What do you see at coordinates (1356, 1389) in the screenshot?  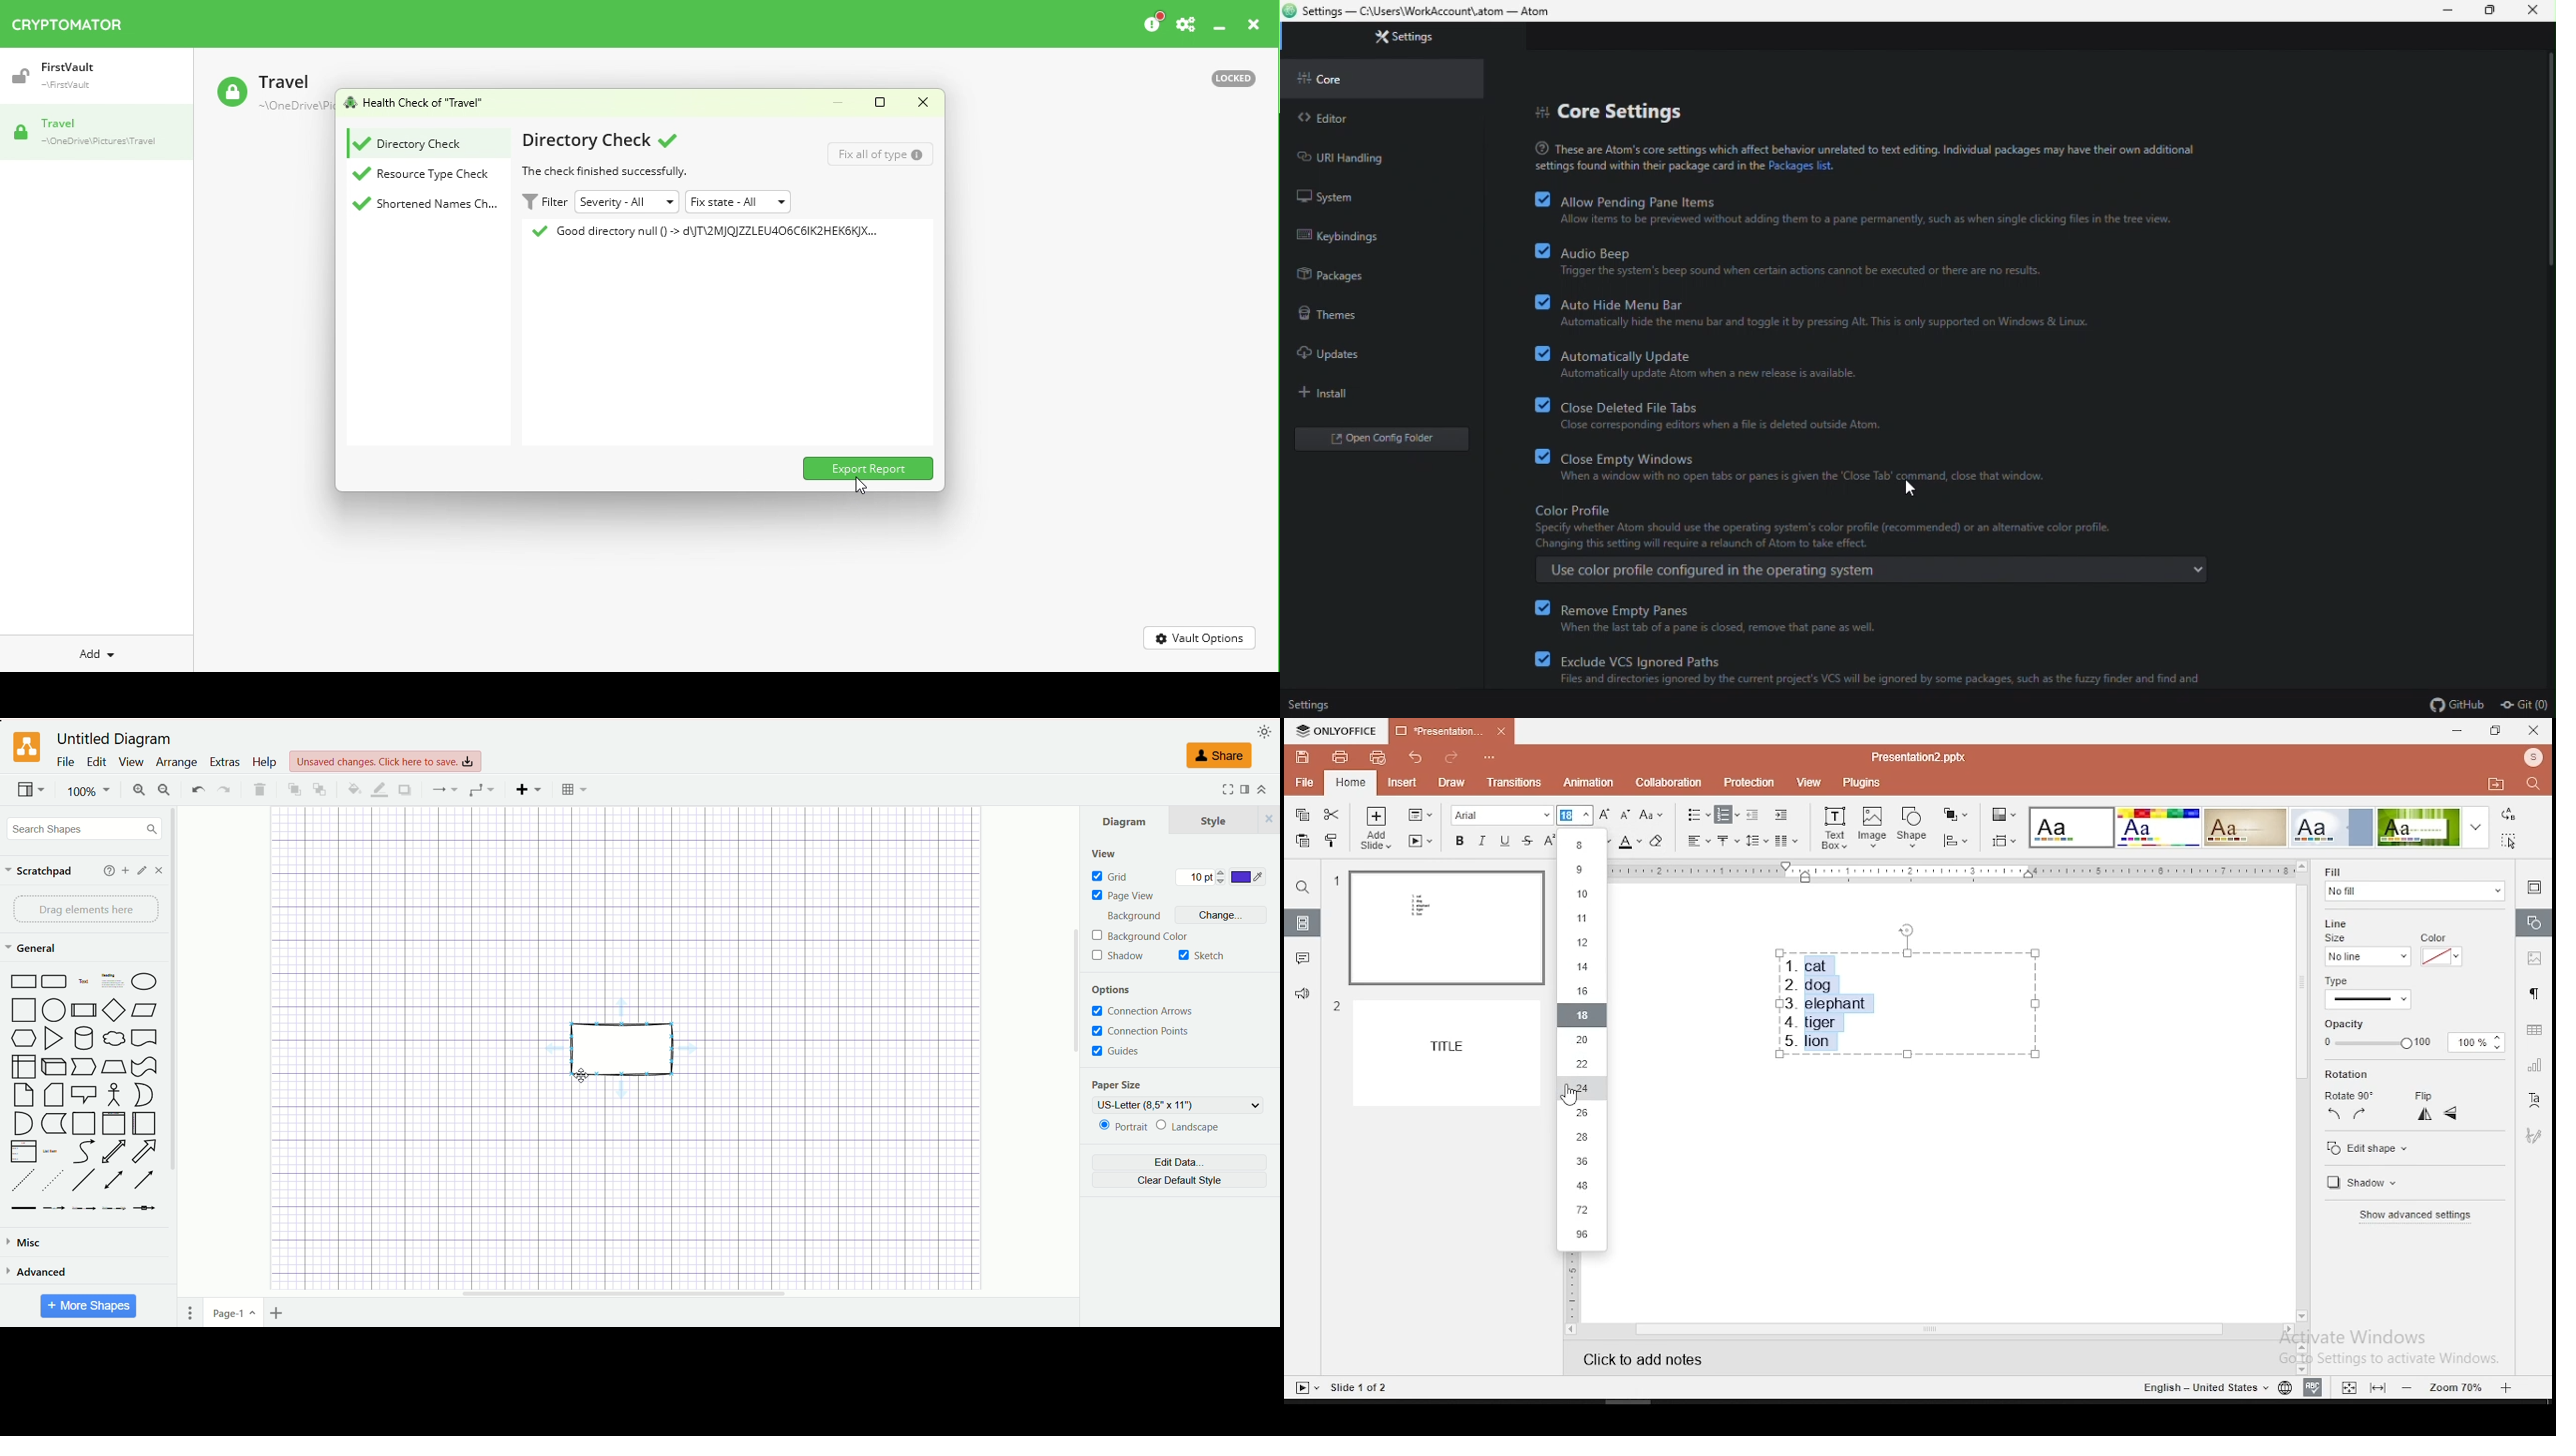 I see `slide 1 of 2` at bounding box center [1356, 1389].